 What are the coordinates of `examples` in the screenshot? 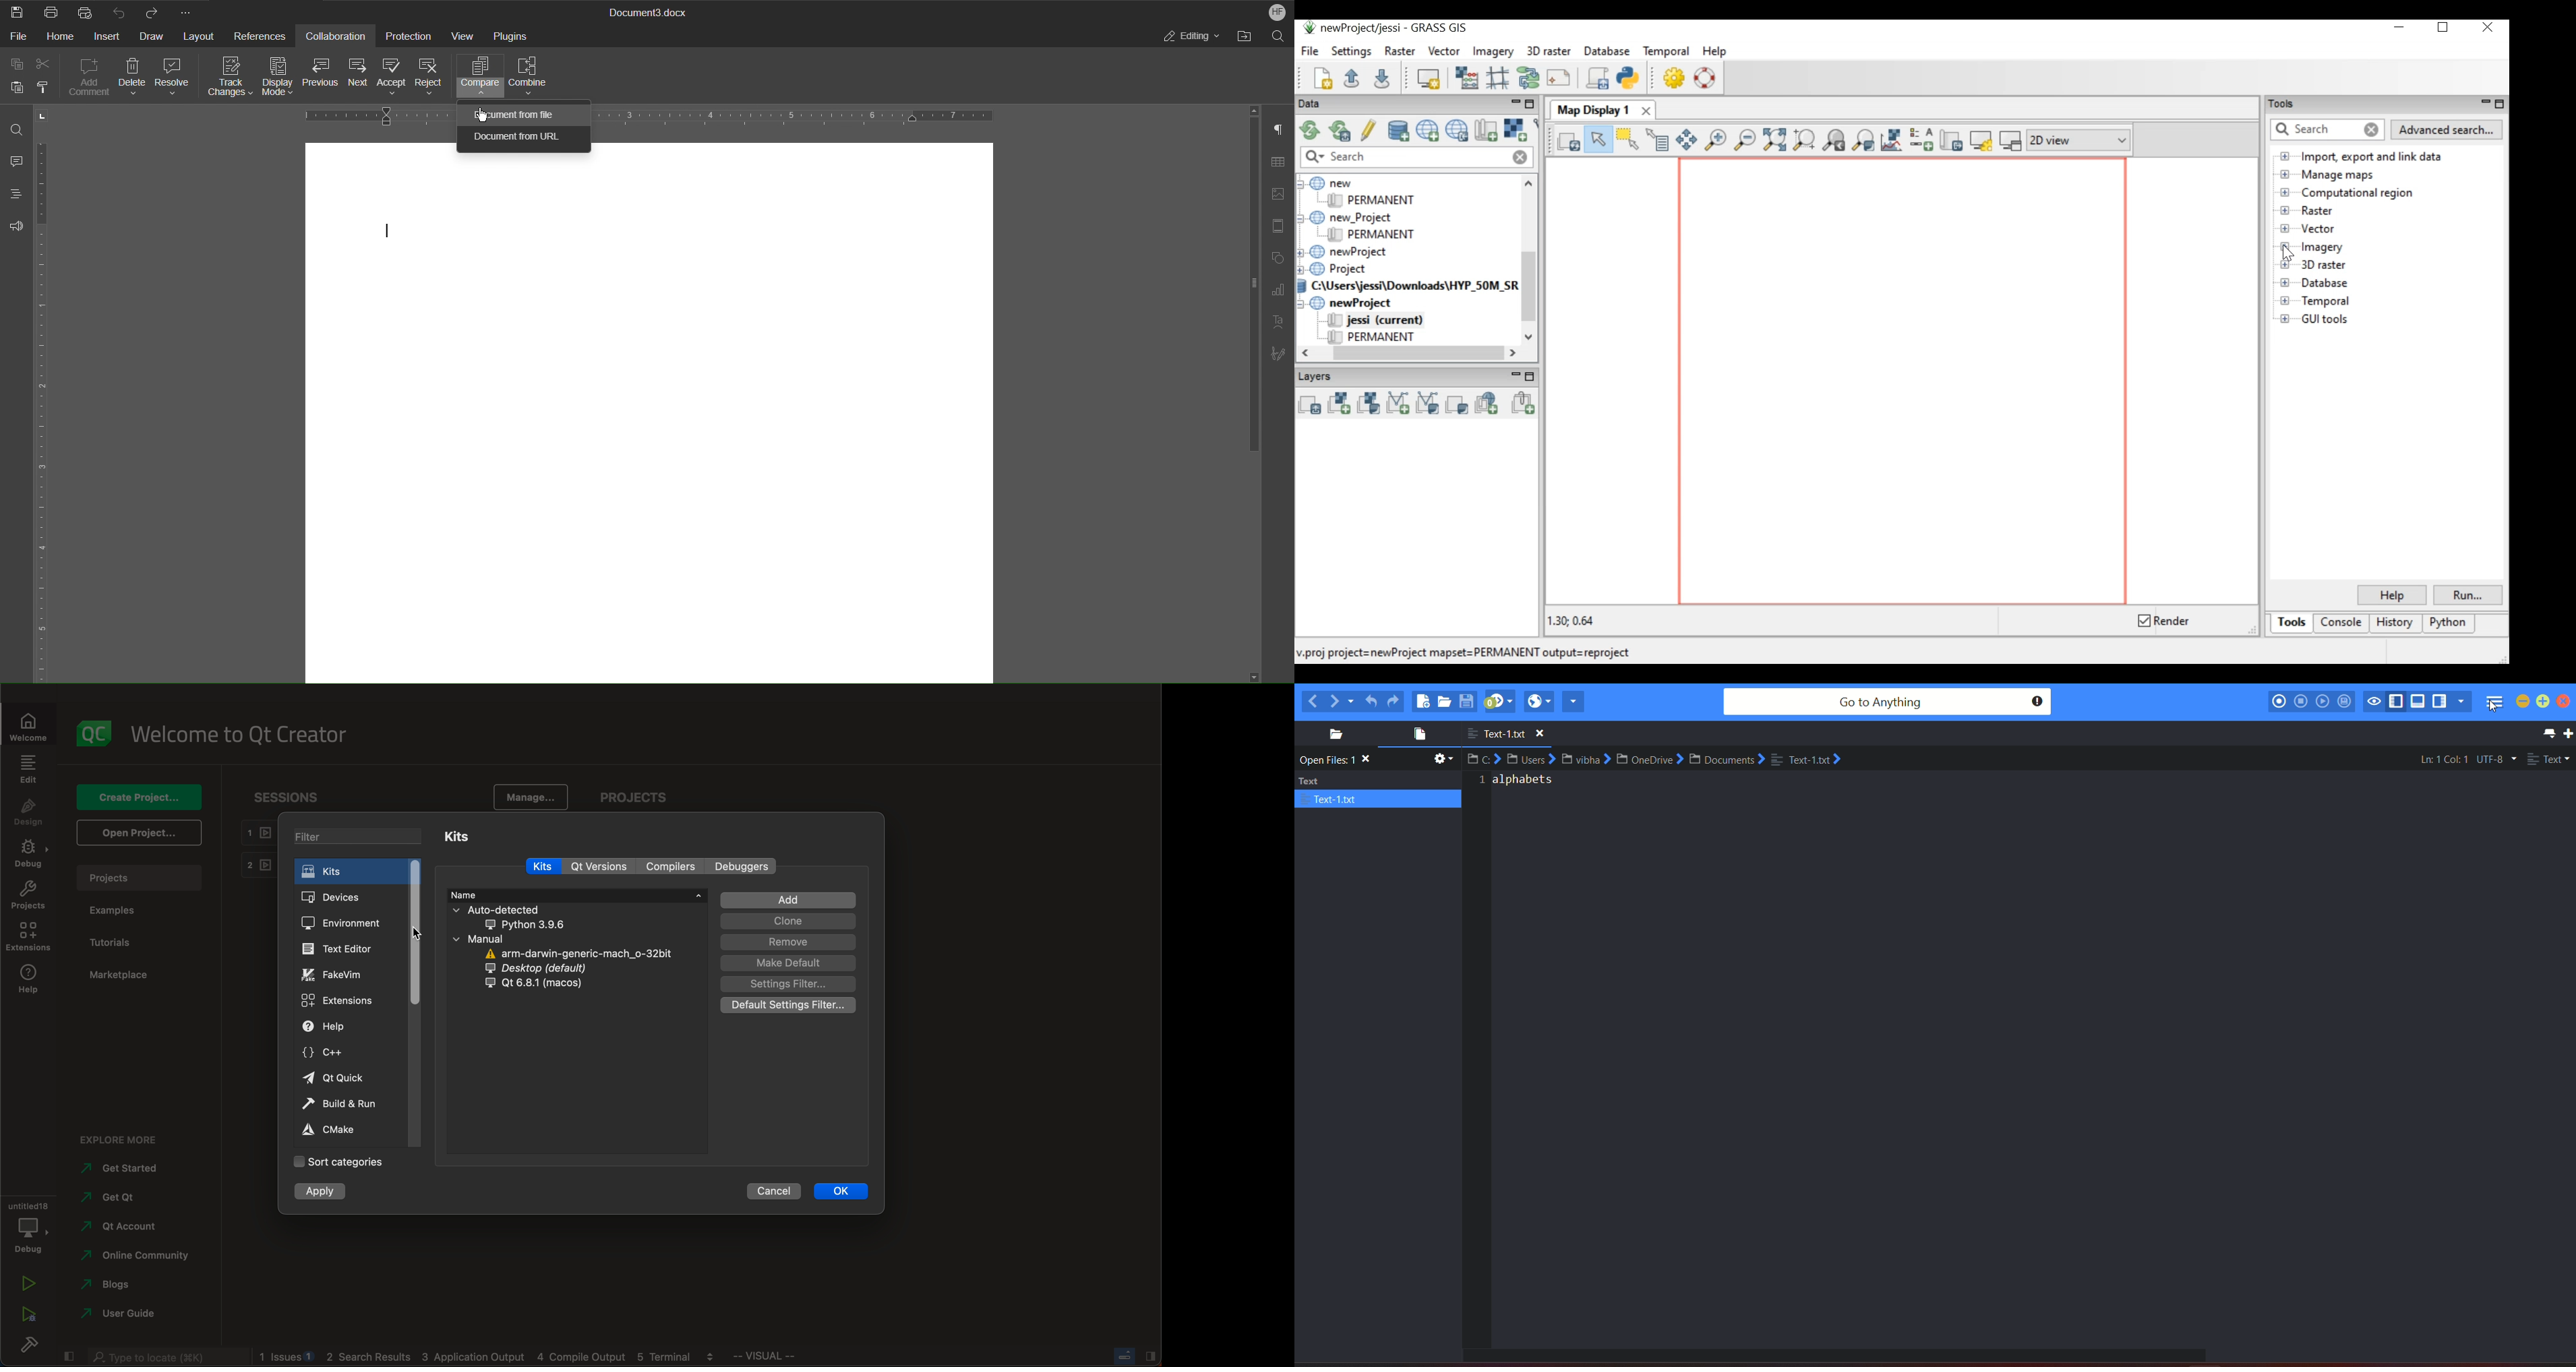 It's located at (121, 911).